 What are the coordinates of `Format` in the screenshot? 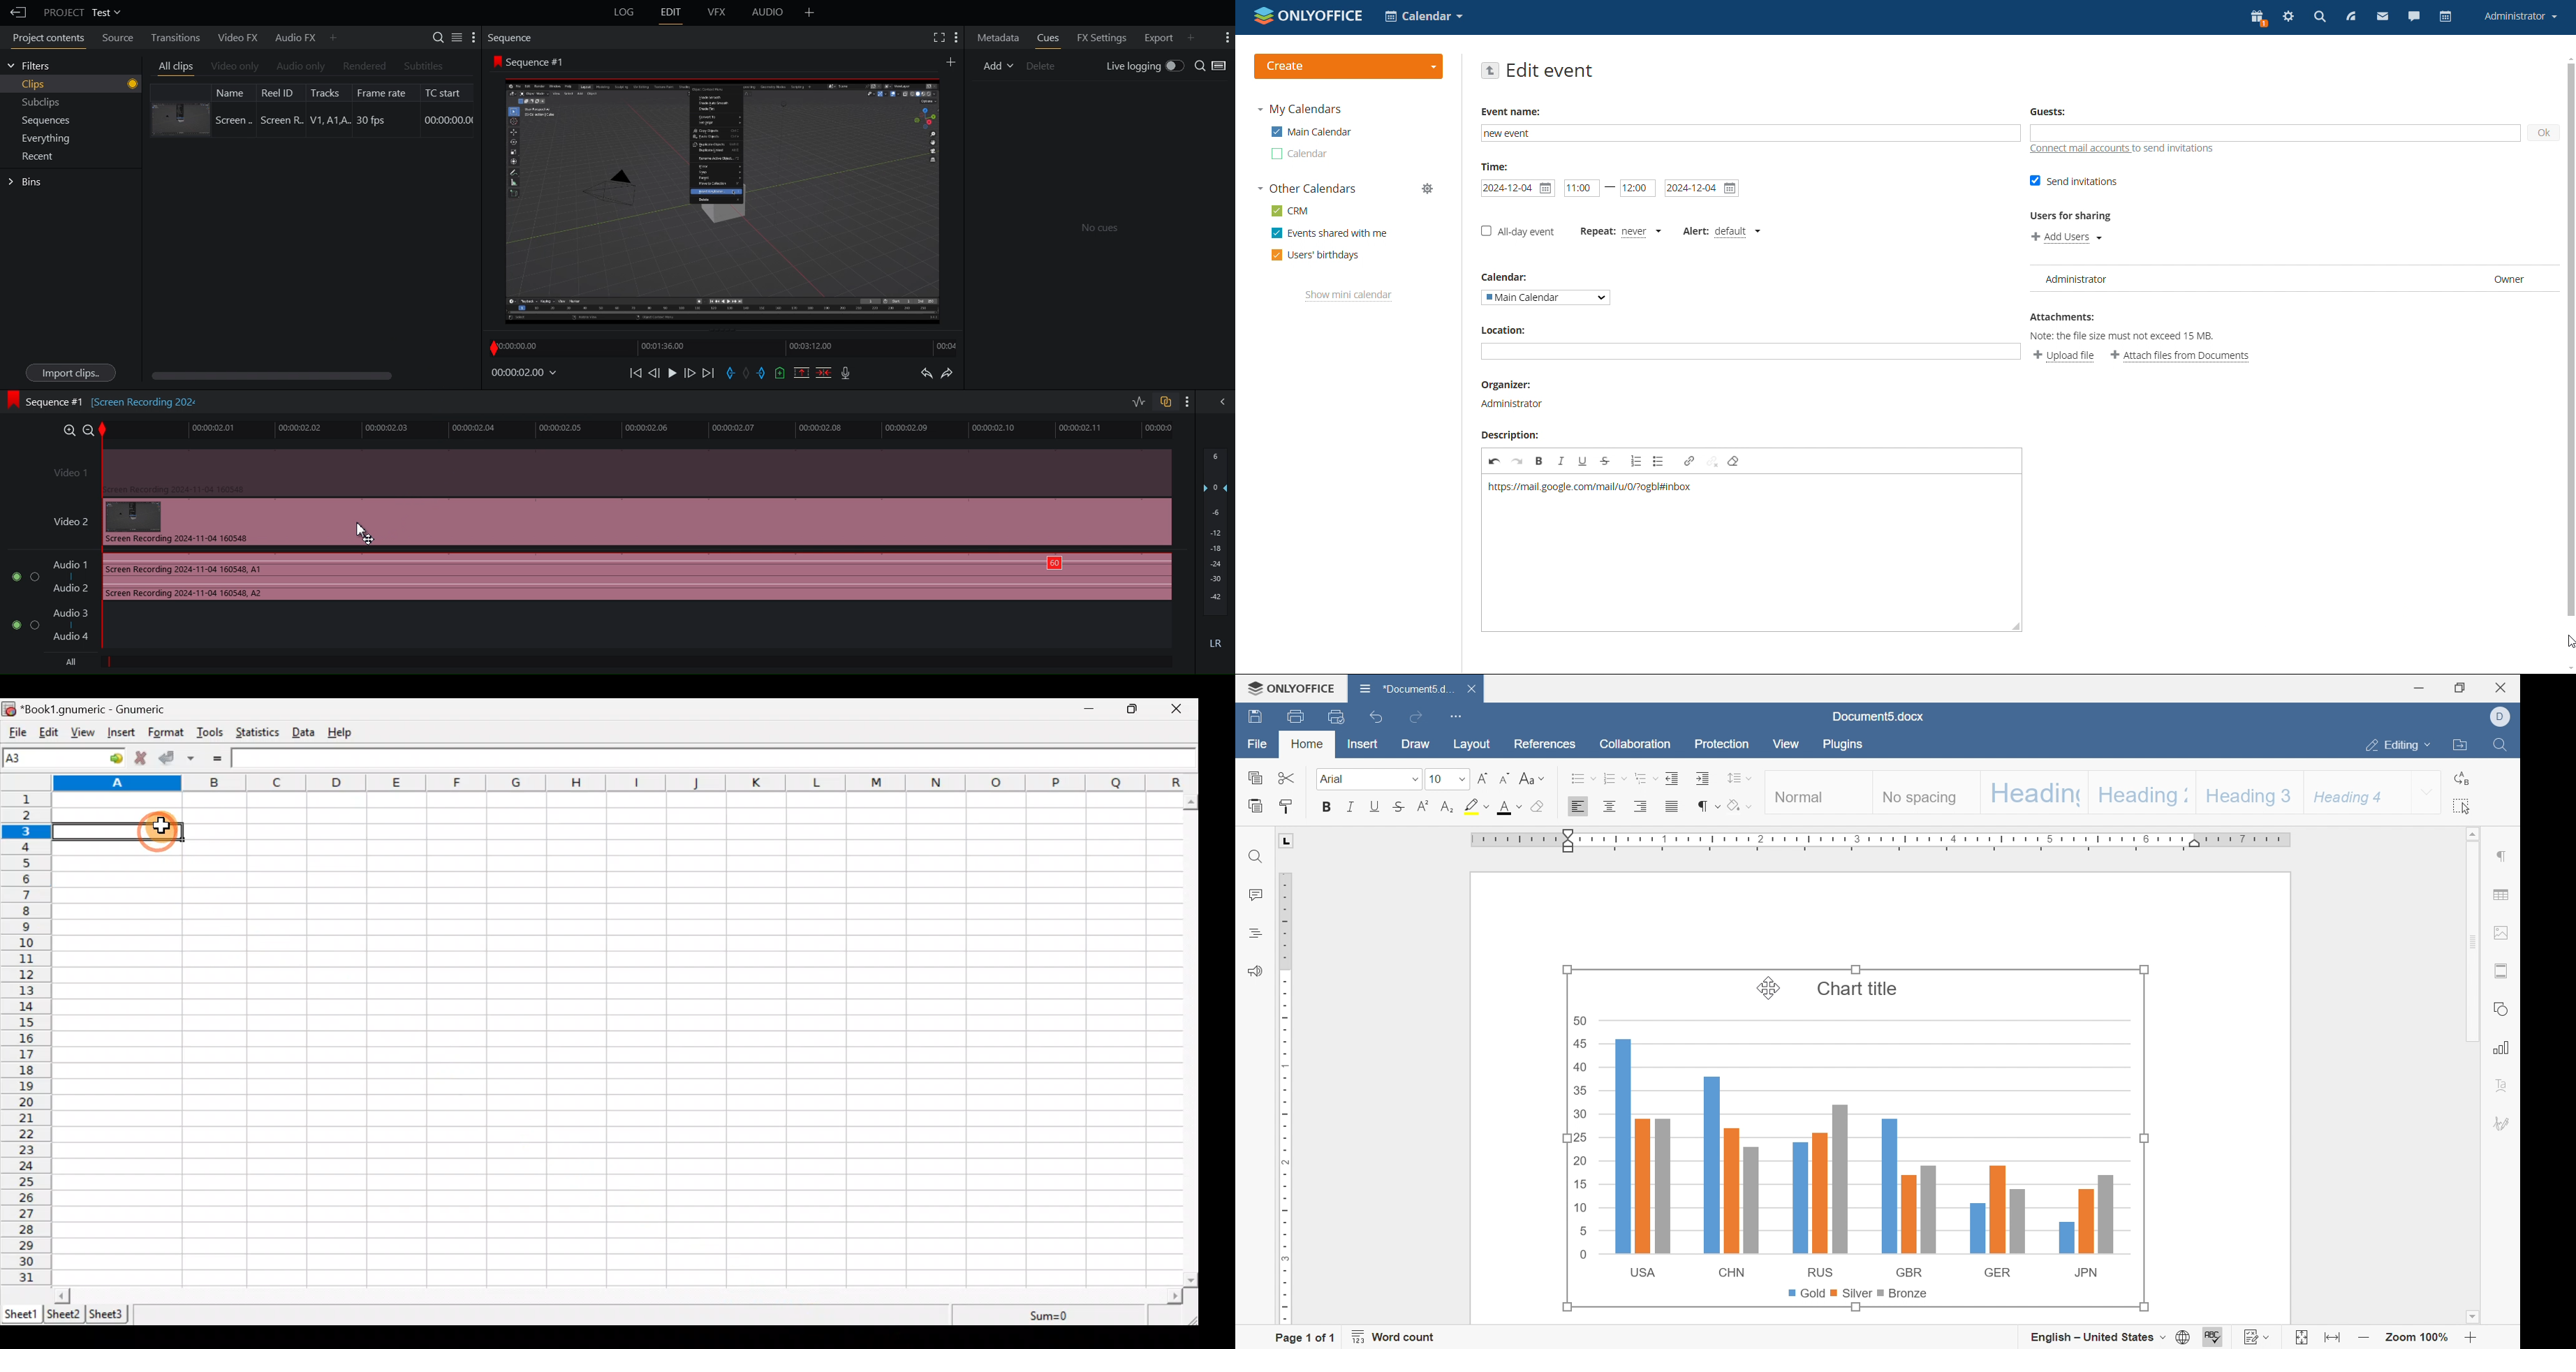 It's located at (166, 733).